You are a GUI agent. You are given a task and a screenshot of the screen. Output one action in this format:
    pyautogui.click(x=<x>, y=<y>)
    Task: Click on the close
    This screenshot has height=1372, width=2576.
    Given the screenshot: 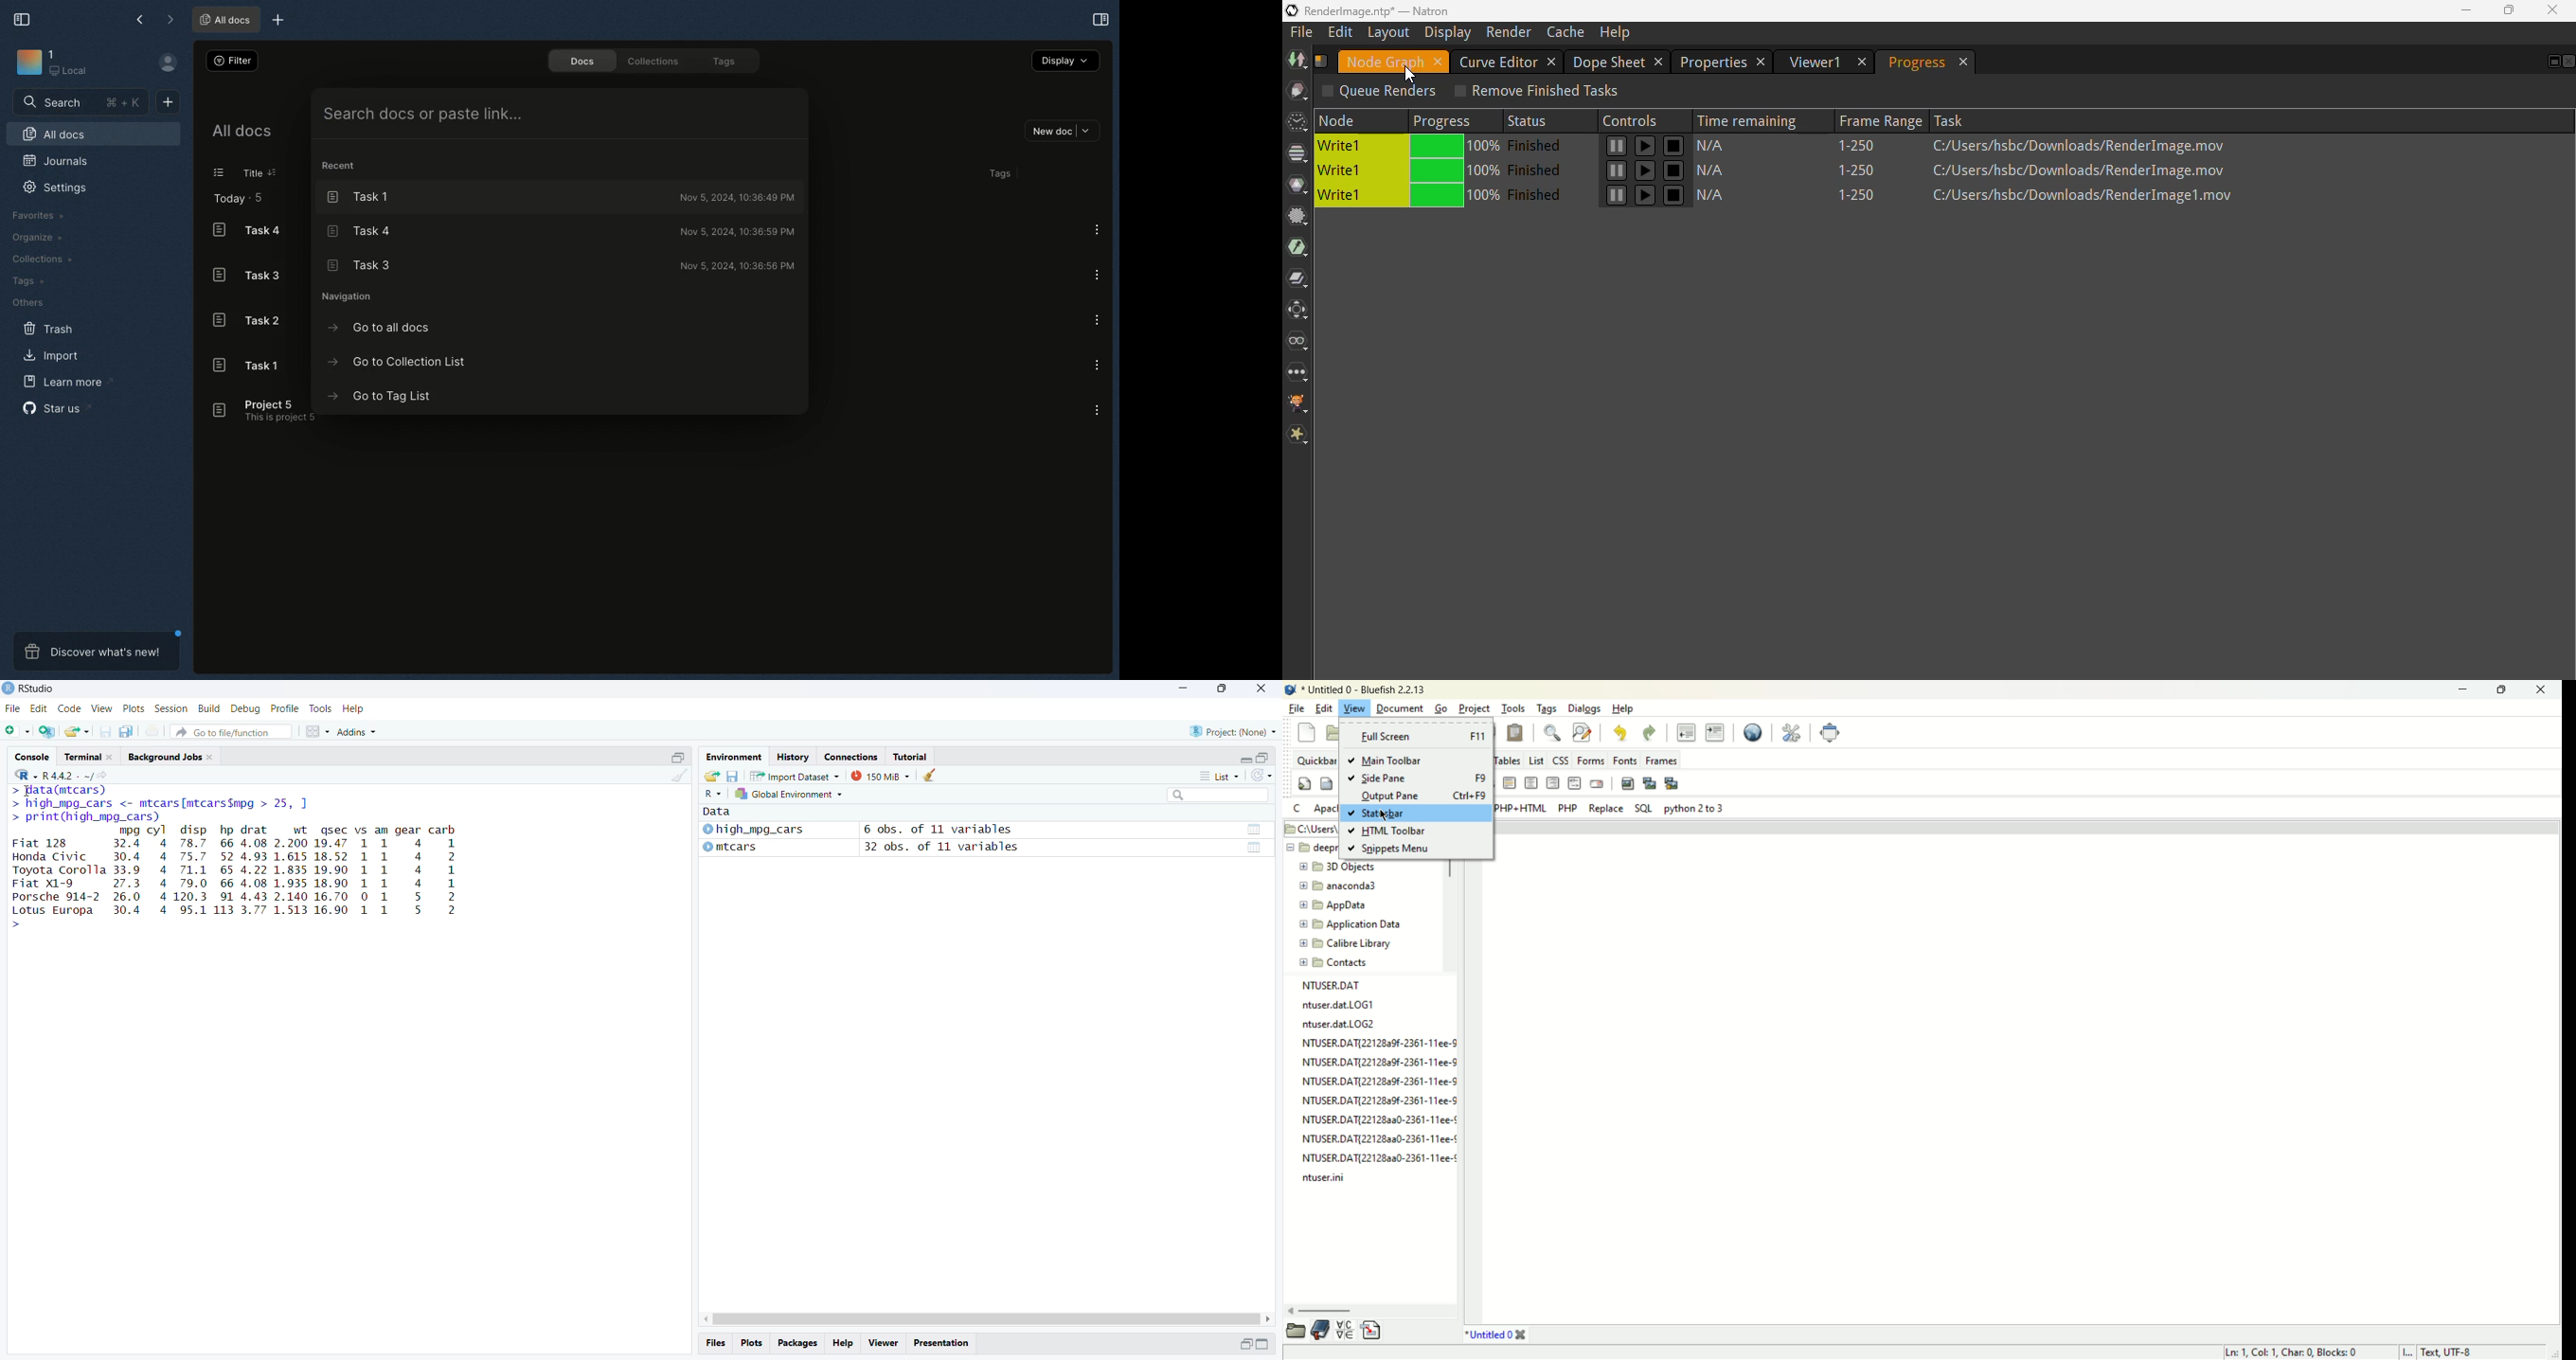 What is the action you would take?
    pyautogui.click(x=2546, y=688)
    